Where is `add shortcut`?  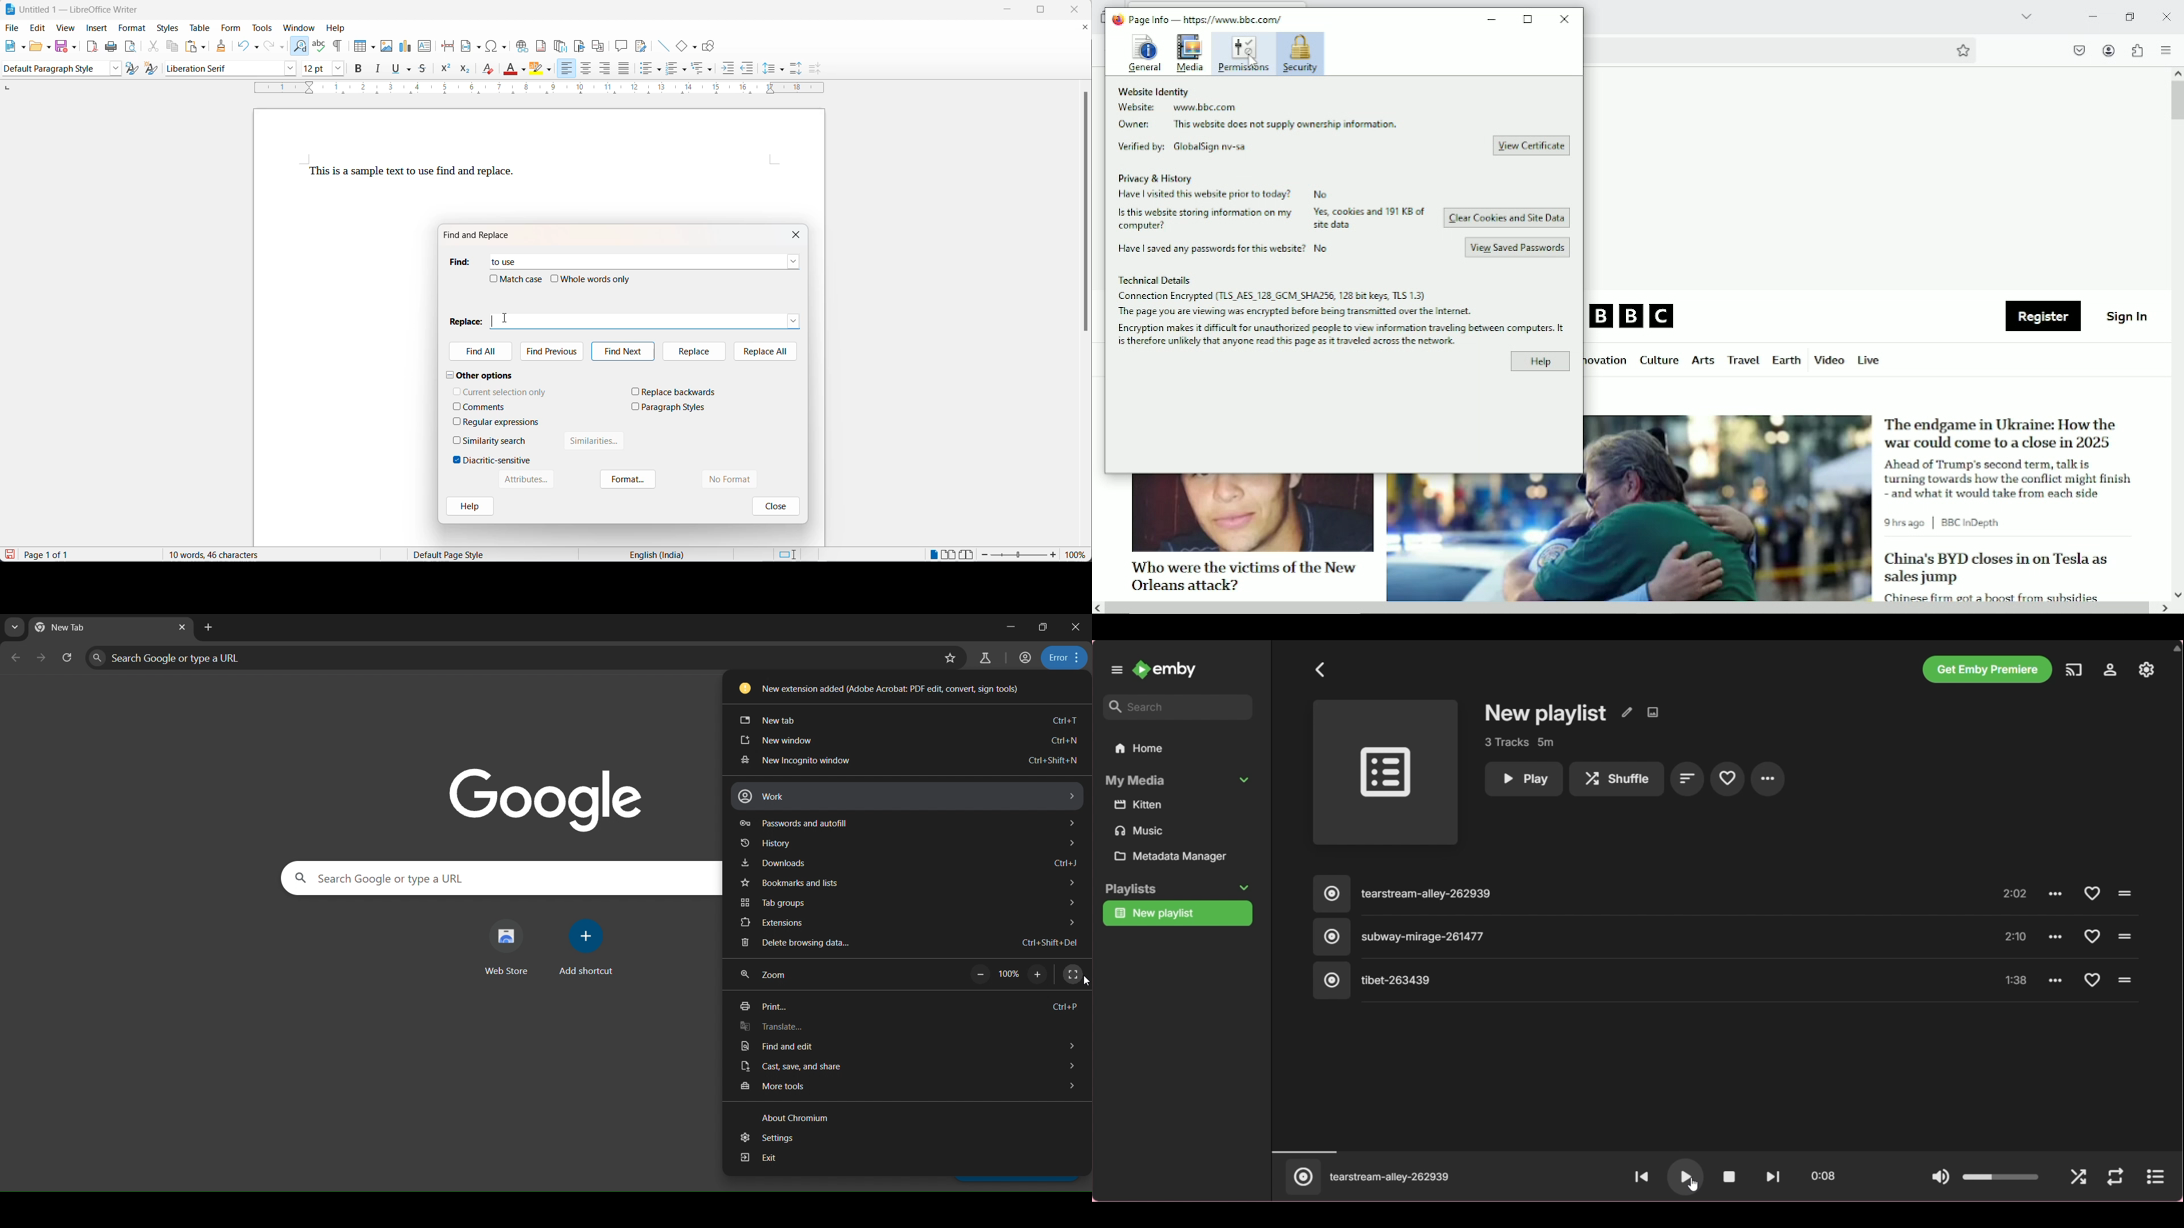 add shortcut is located at coordinates (586, 946).